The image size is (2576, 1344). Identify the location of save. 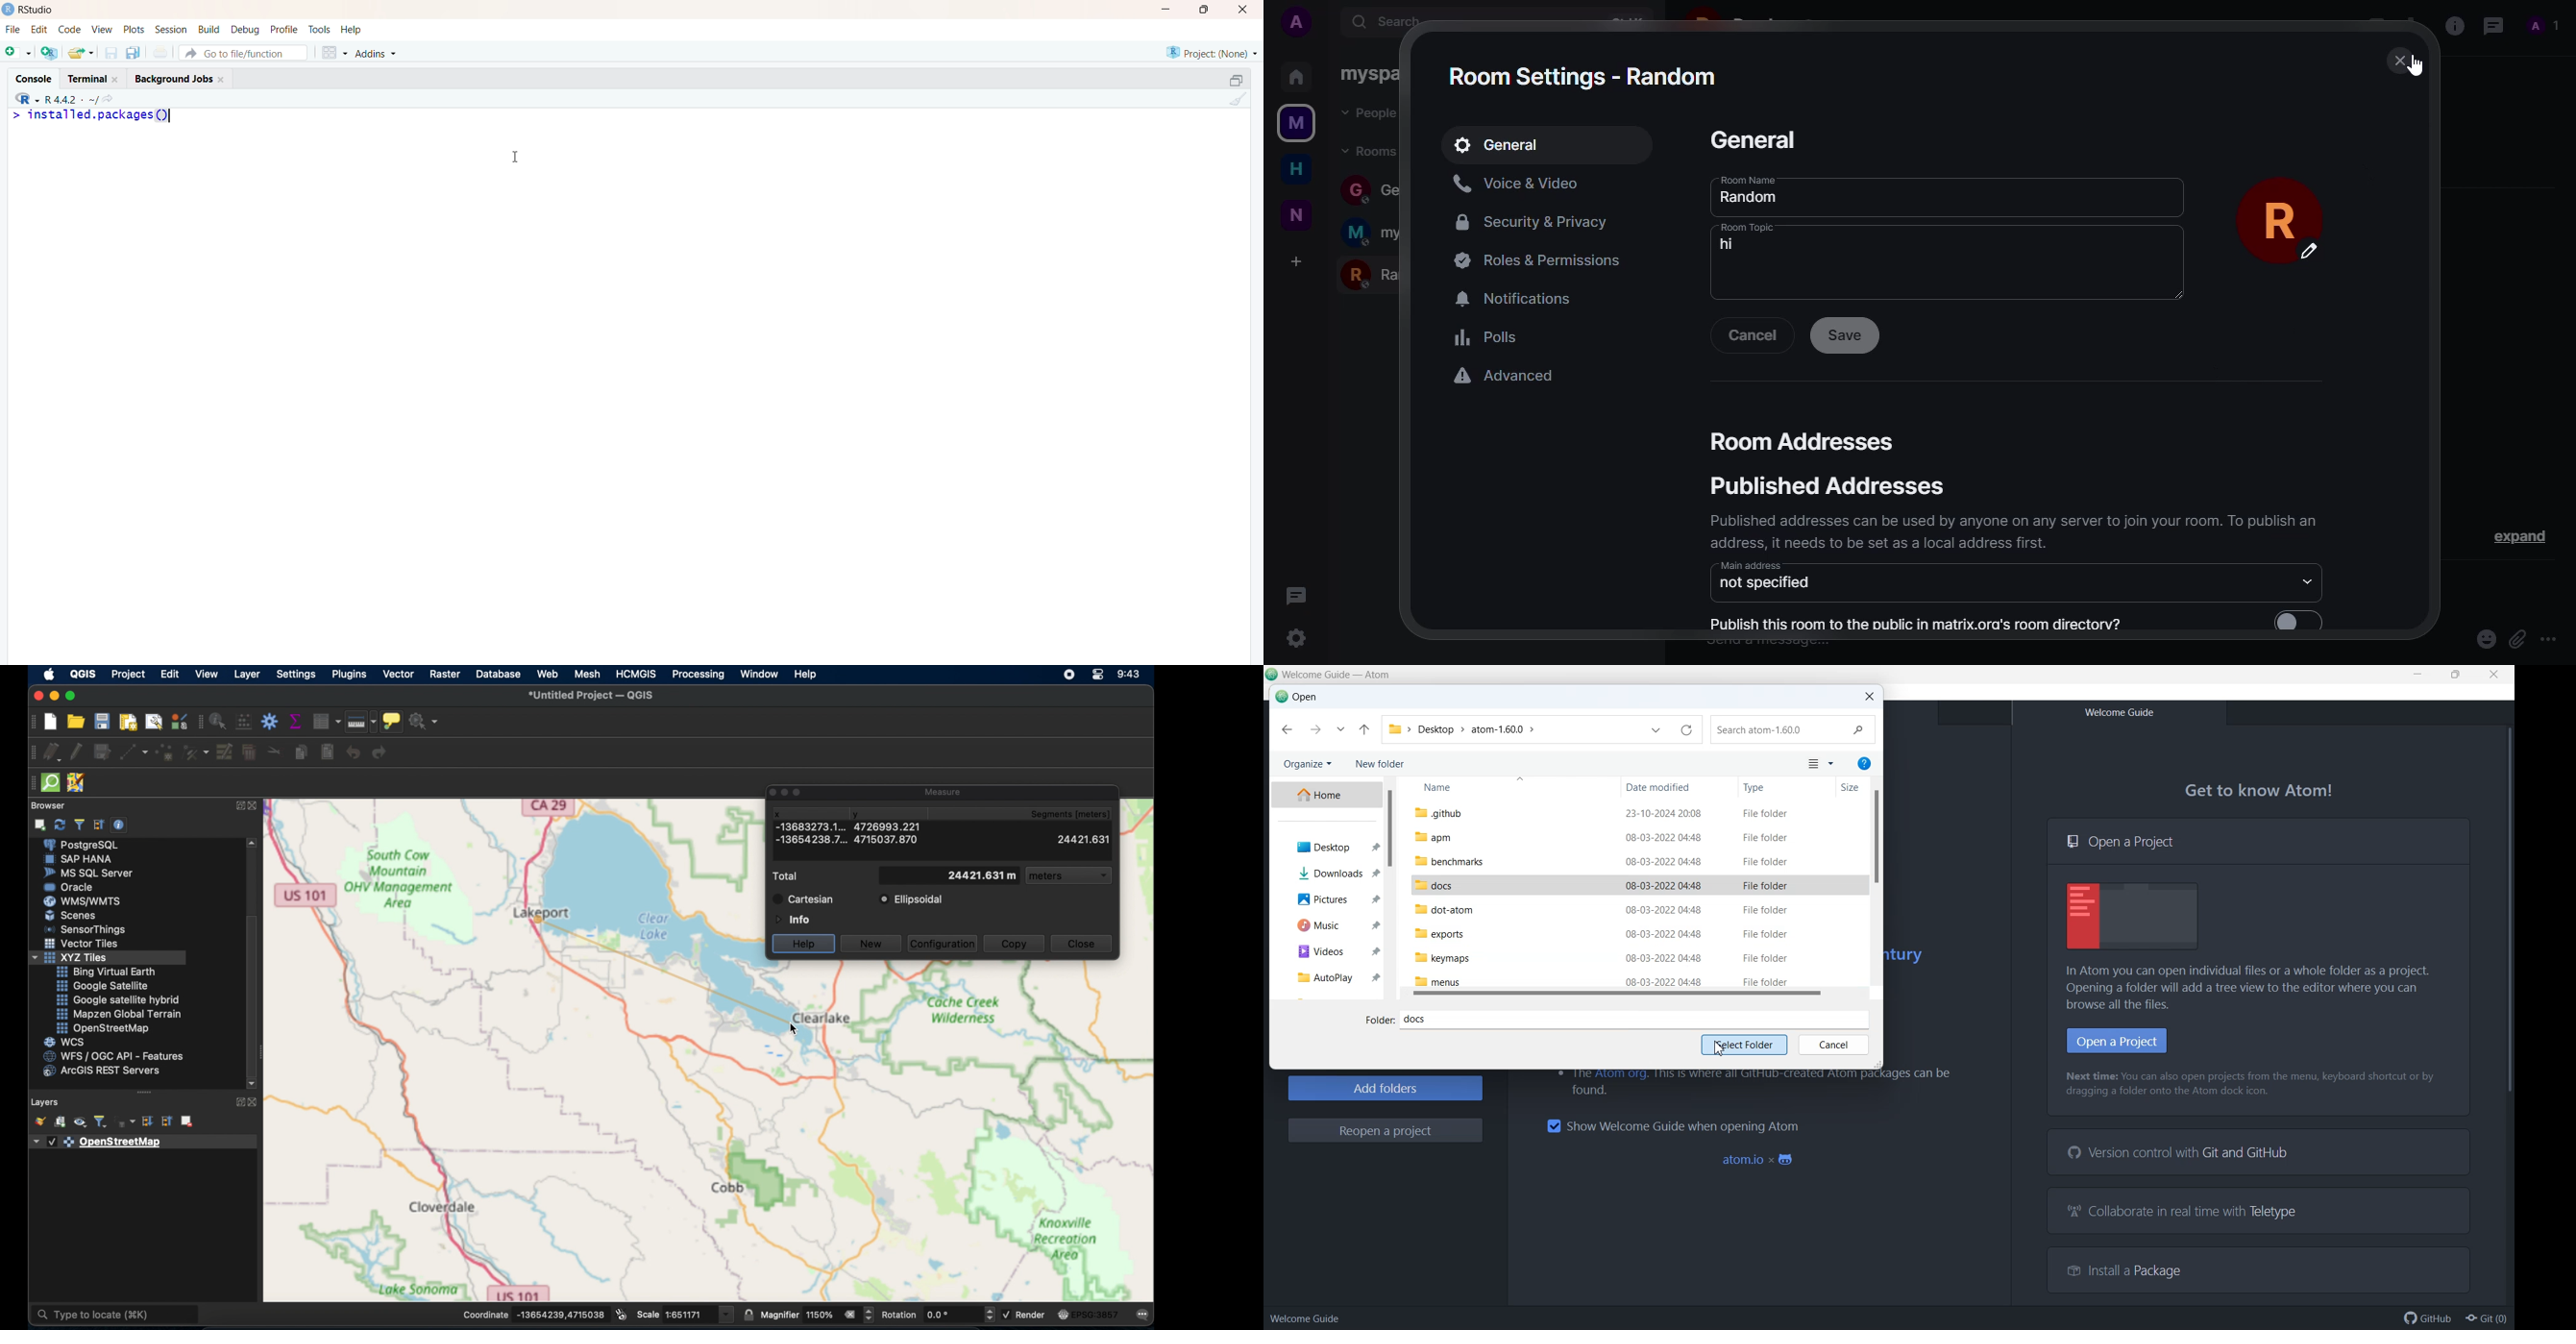
(1846, 336).